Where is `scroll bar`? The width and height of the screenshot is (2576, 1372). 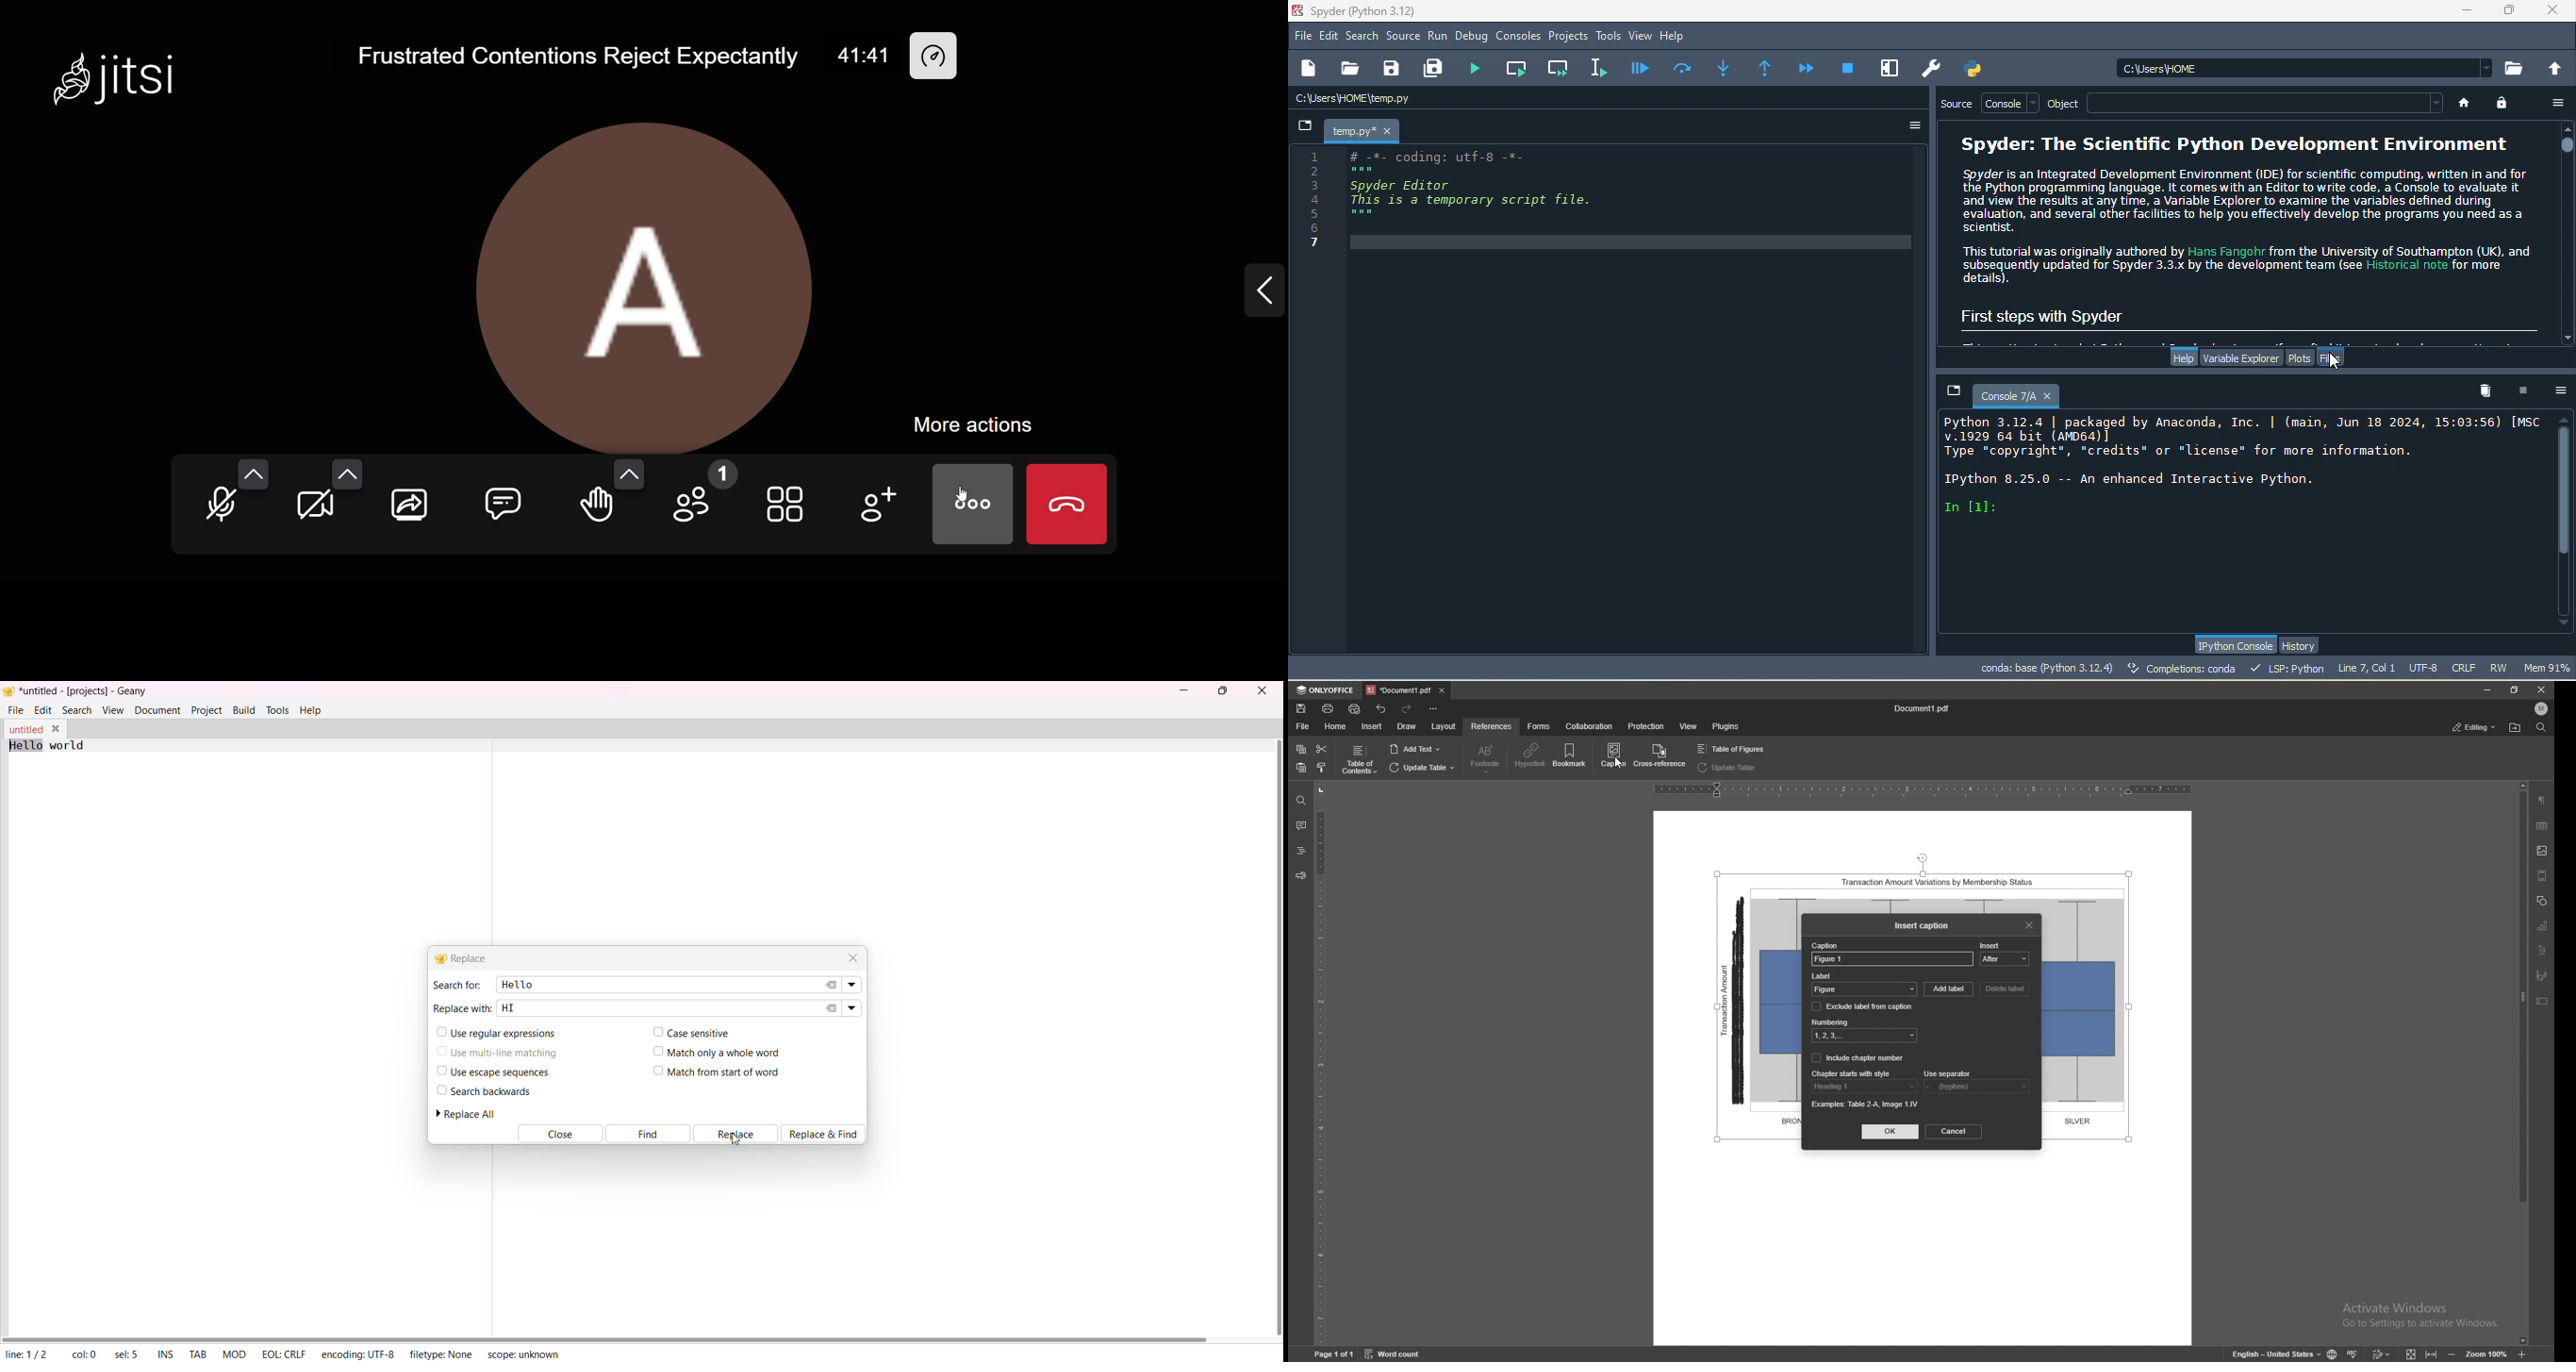
scroll bar is located at coordinates (2521, 1063).